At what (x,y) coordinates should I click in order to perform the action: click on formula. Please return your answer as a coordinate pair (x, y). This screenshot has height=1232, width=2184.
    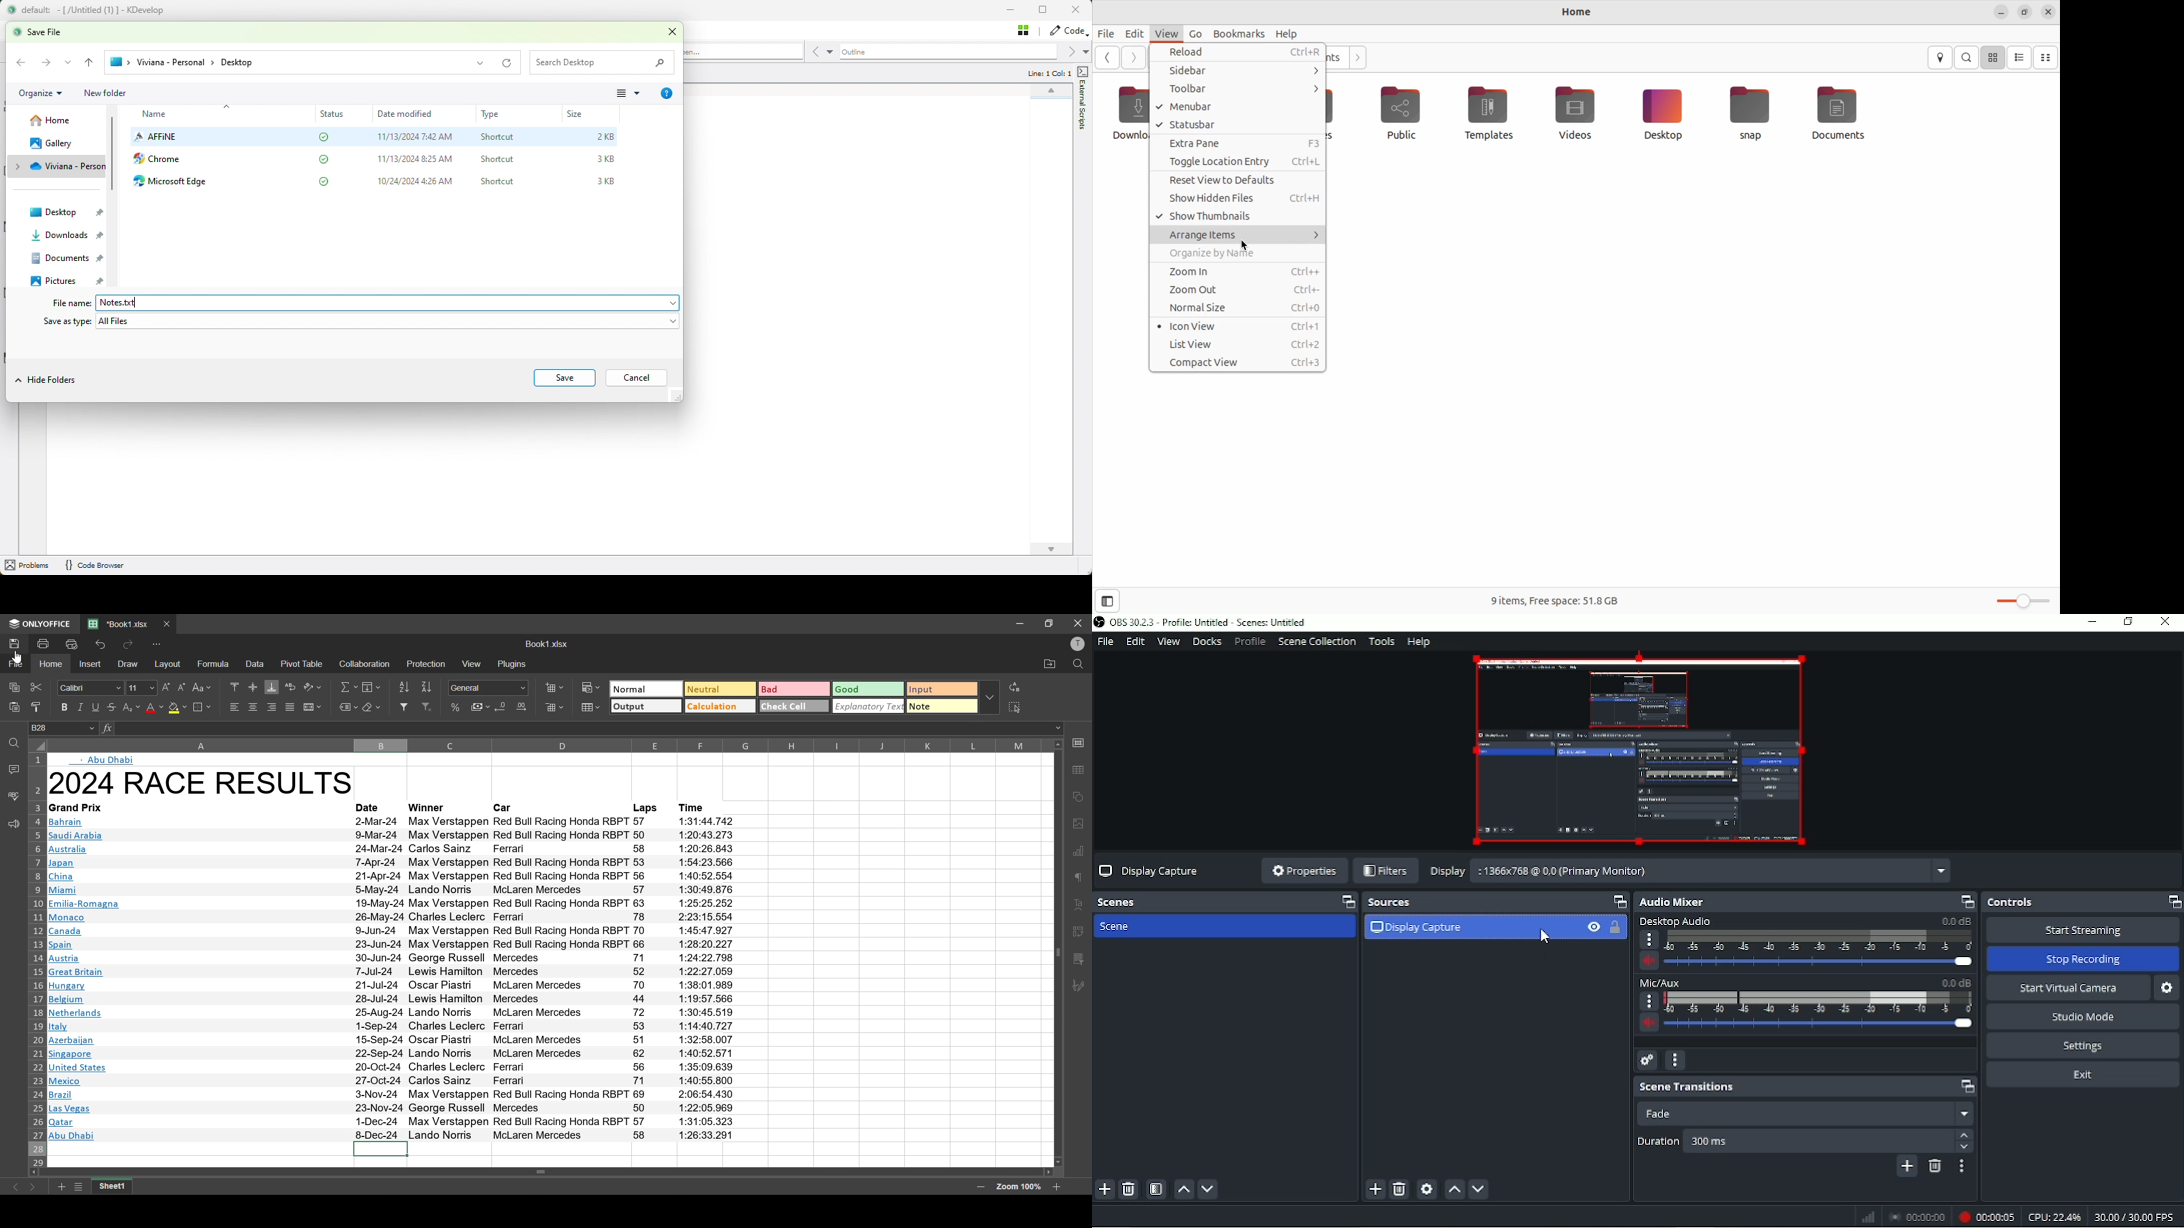
    Looking at the image, I should click on (214, 665).